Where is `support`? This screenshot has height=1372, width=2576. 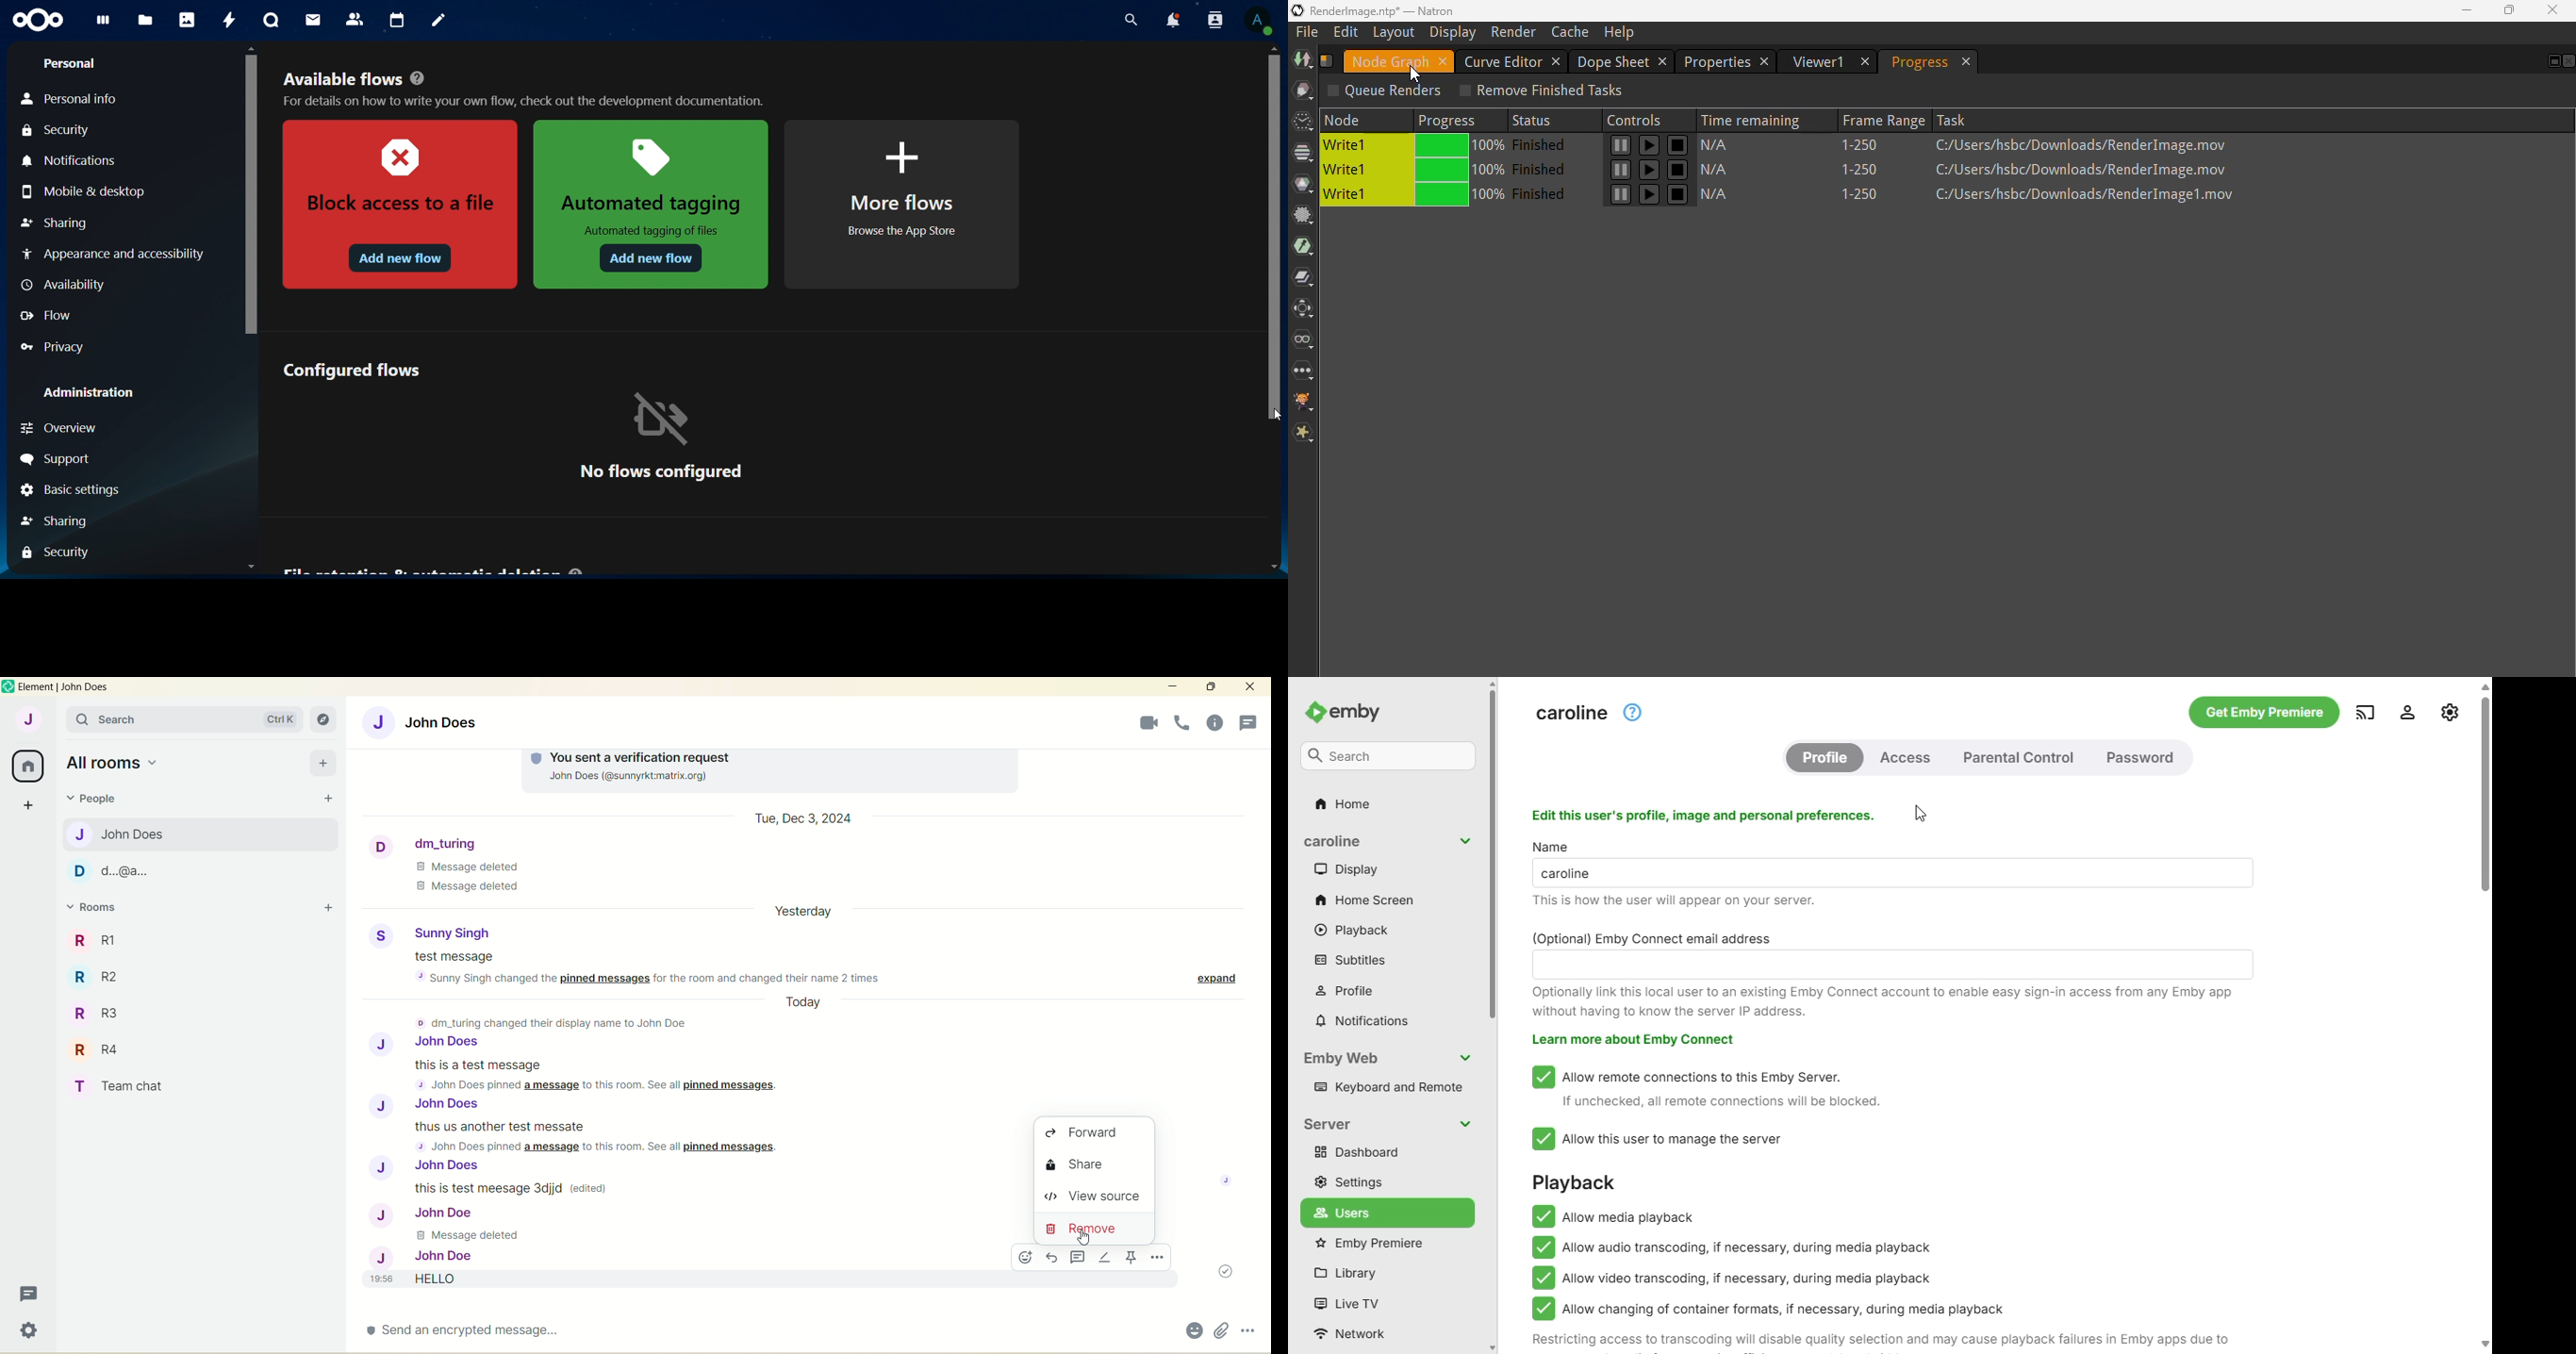 support is located at coordinates (59, 460).